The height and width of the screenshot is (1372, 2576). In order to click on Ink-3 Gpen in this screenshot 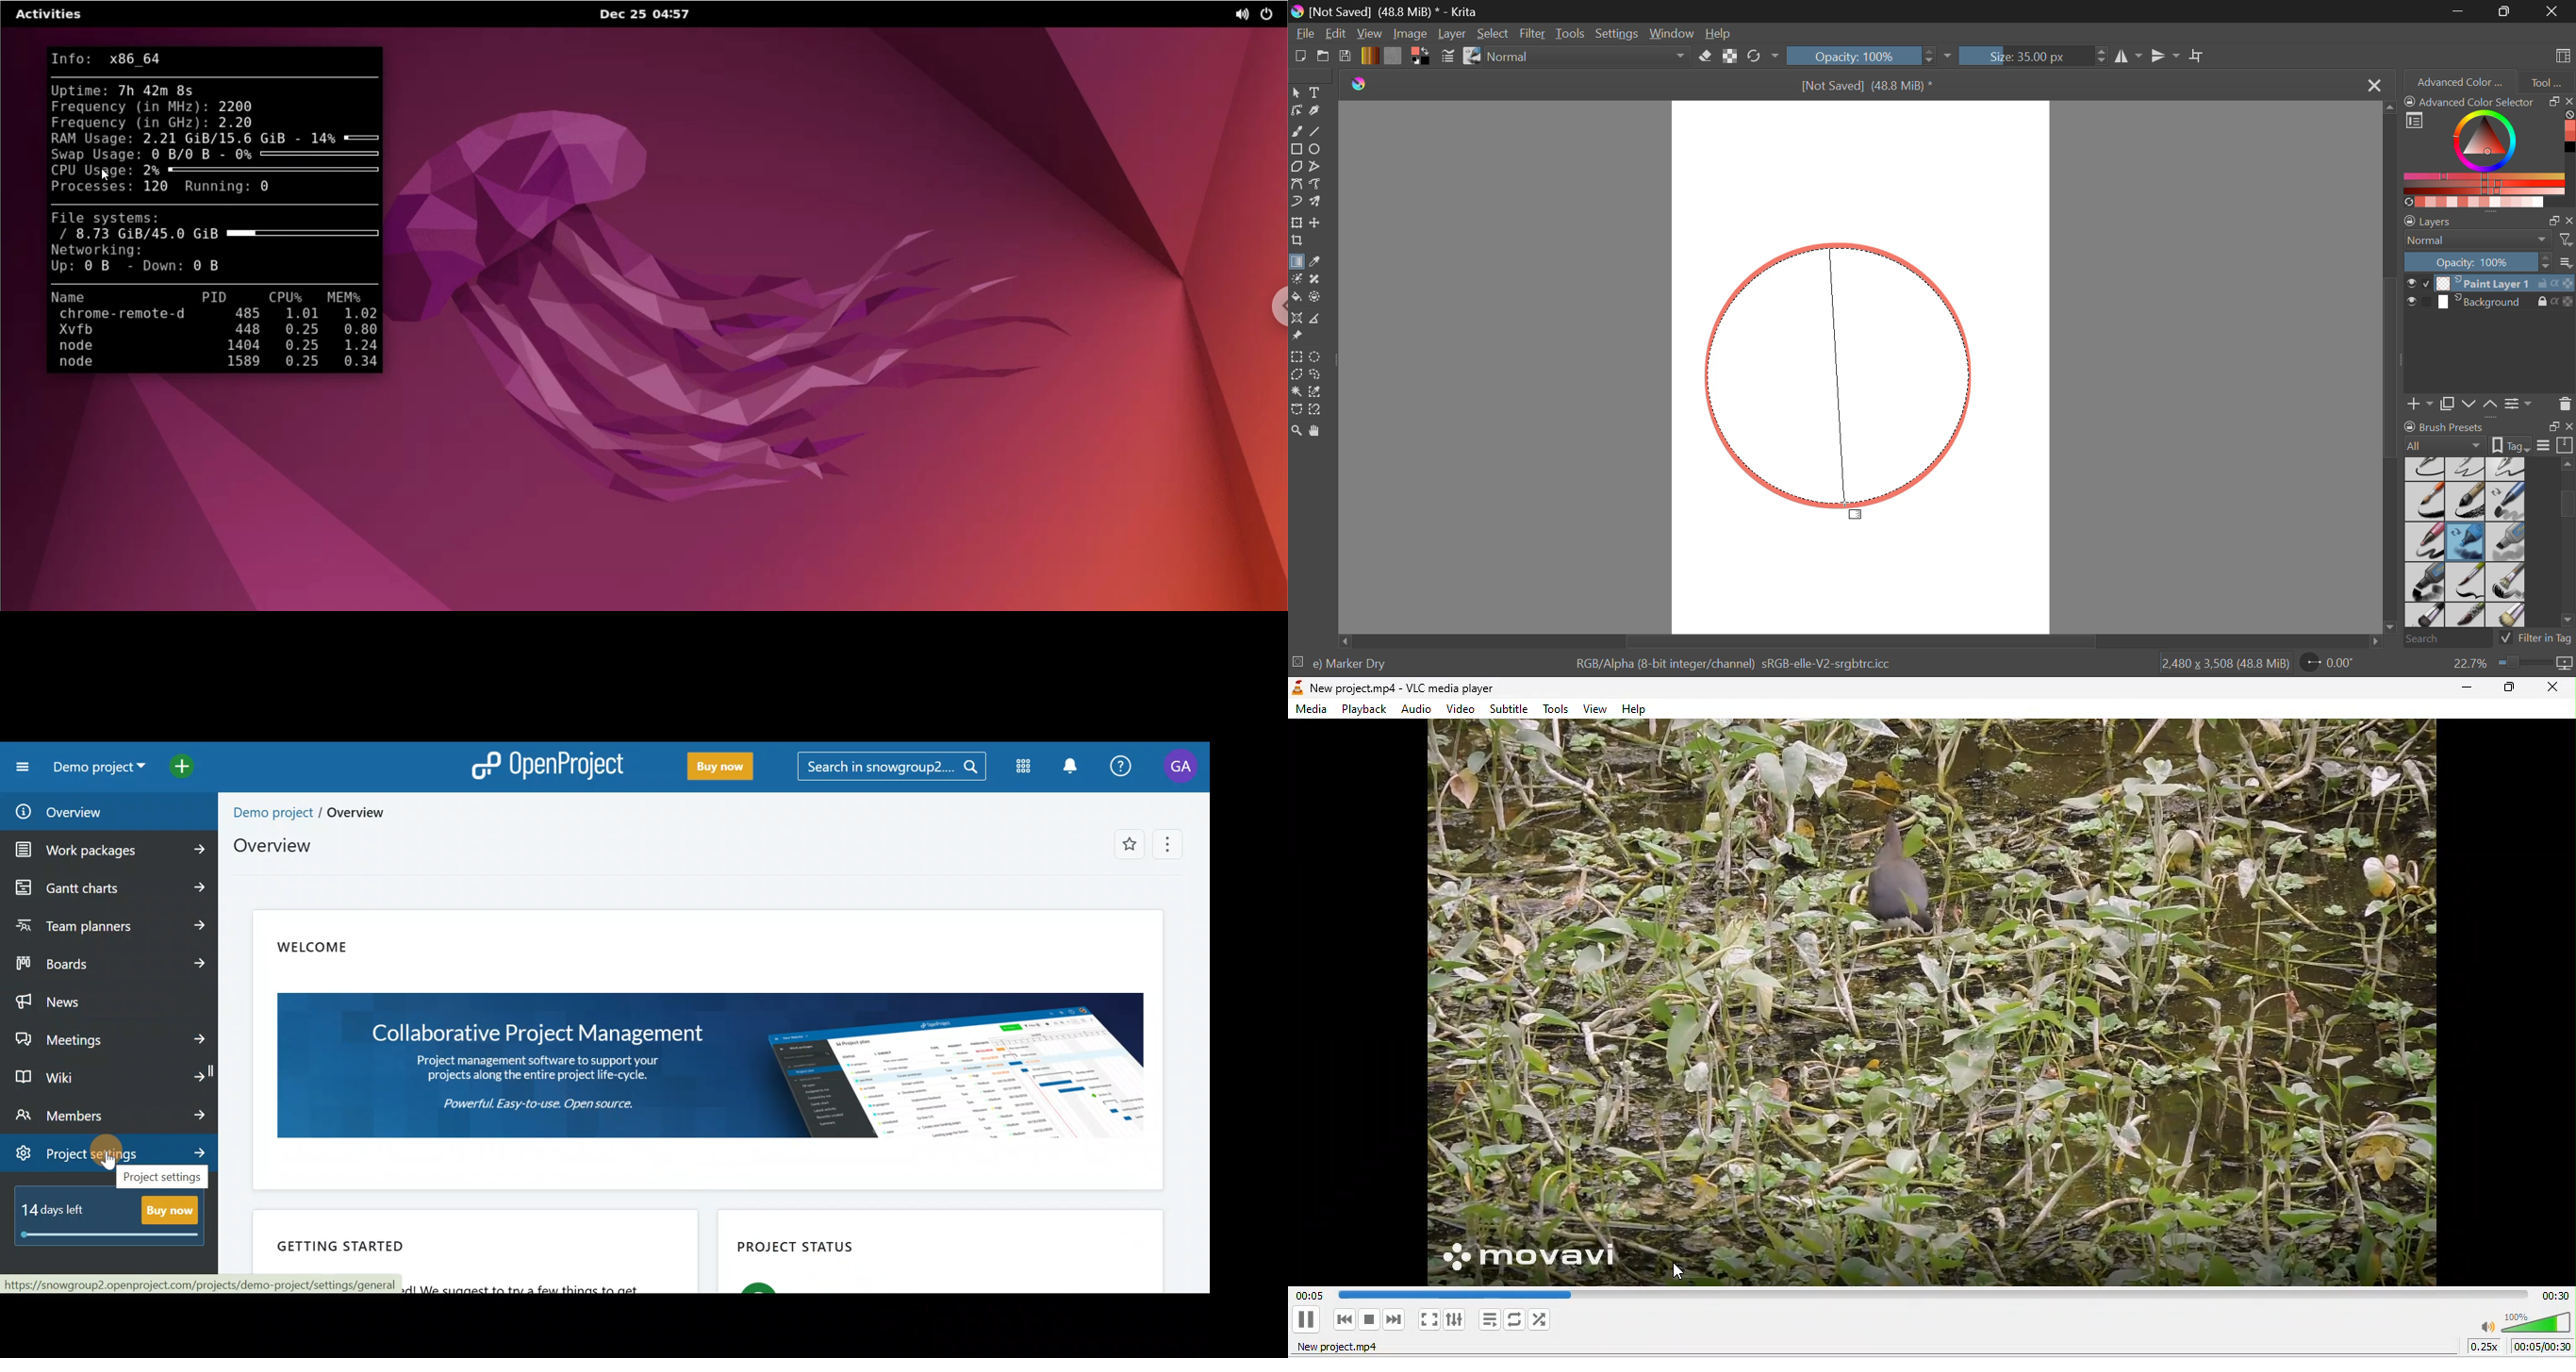, I will do `click(2467, 469)`.